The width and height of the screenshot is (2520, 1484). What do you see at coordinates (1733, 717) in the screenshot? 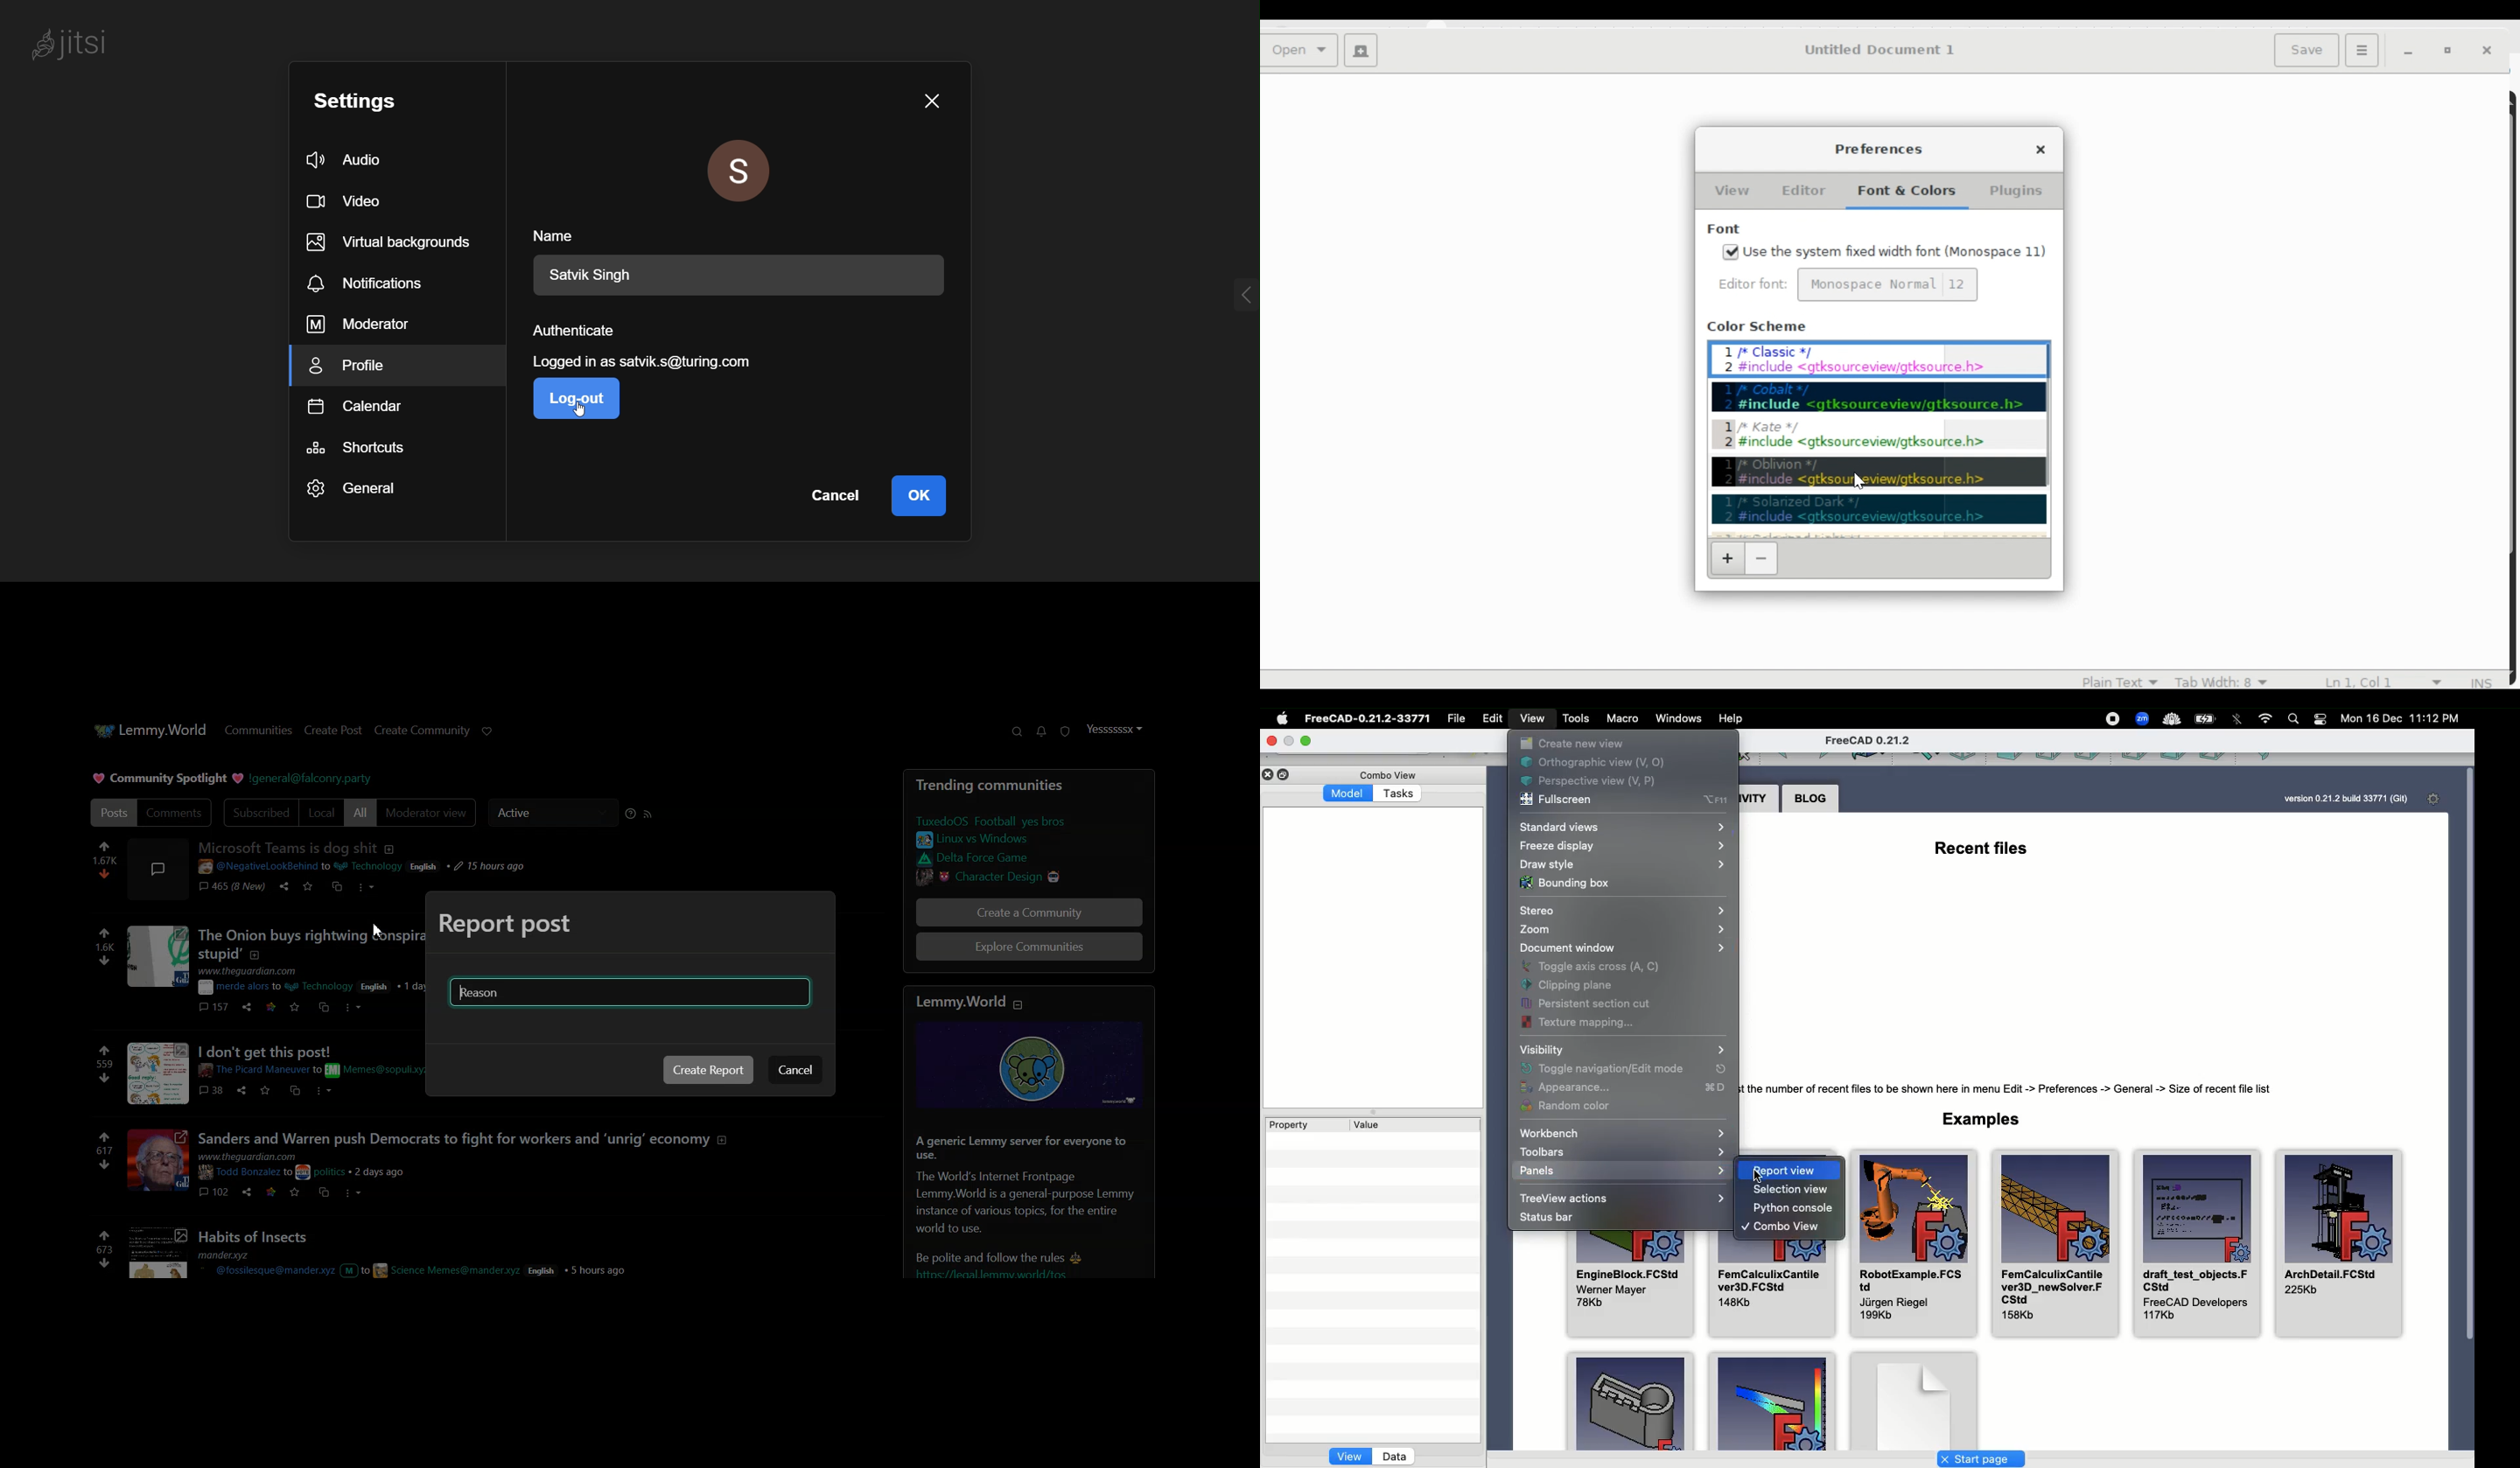
I see `Help` at bounding box center [1733, 717].